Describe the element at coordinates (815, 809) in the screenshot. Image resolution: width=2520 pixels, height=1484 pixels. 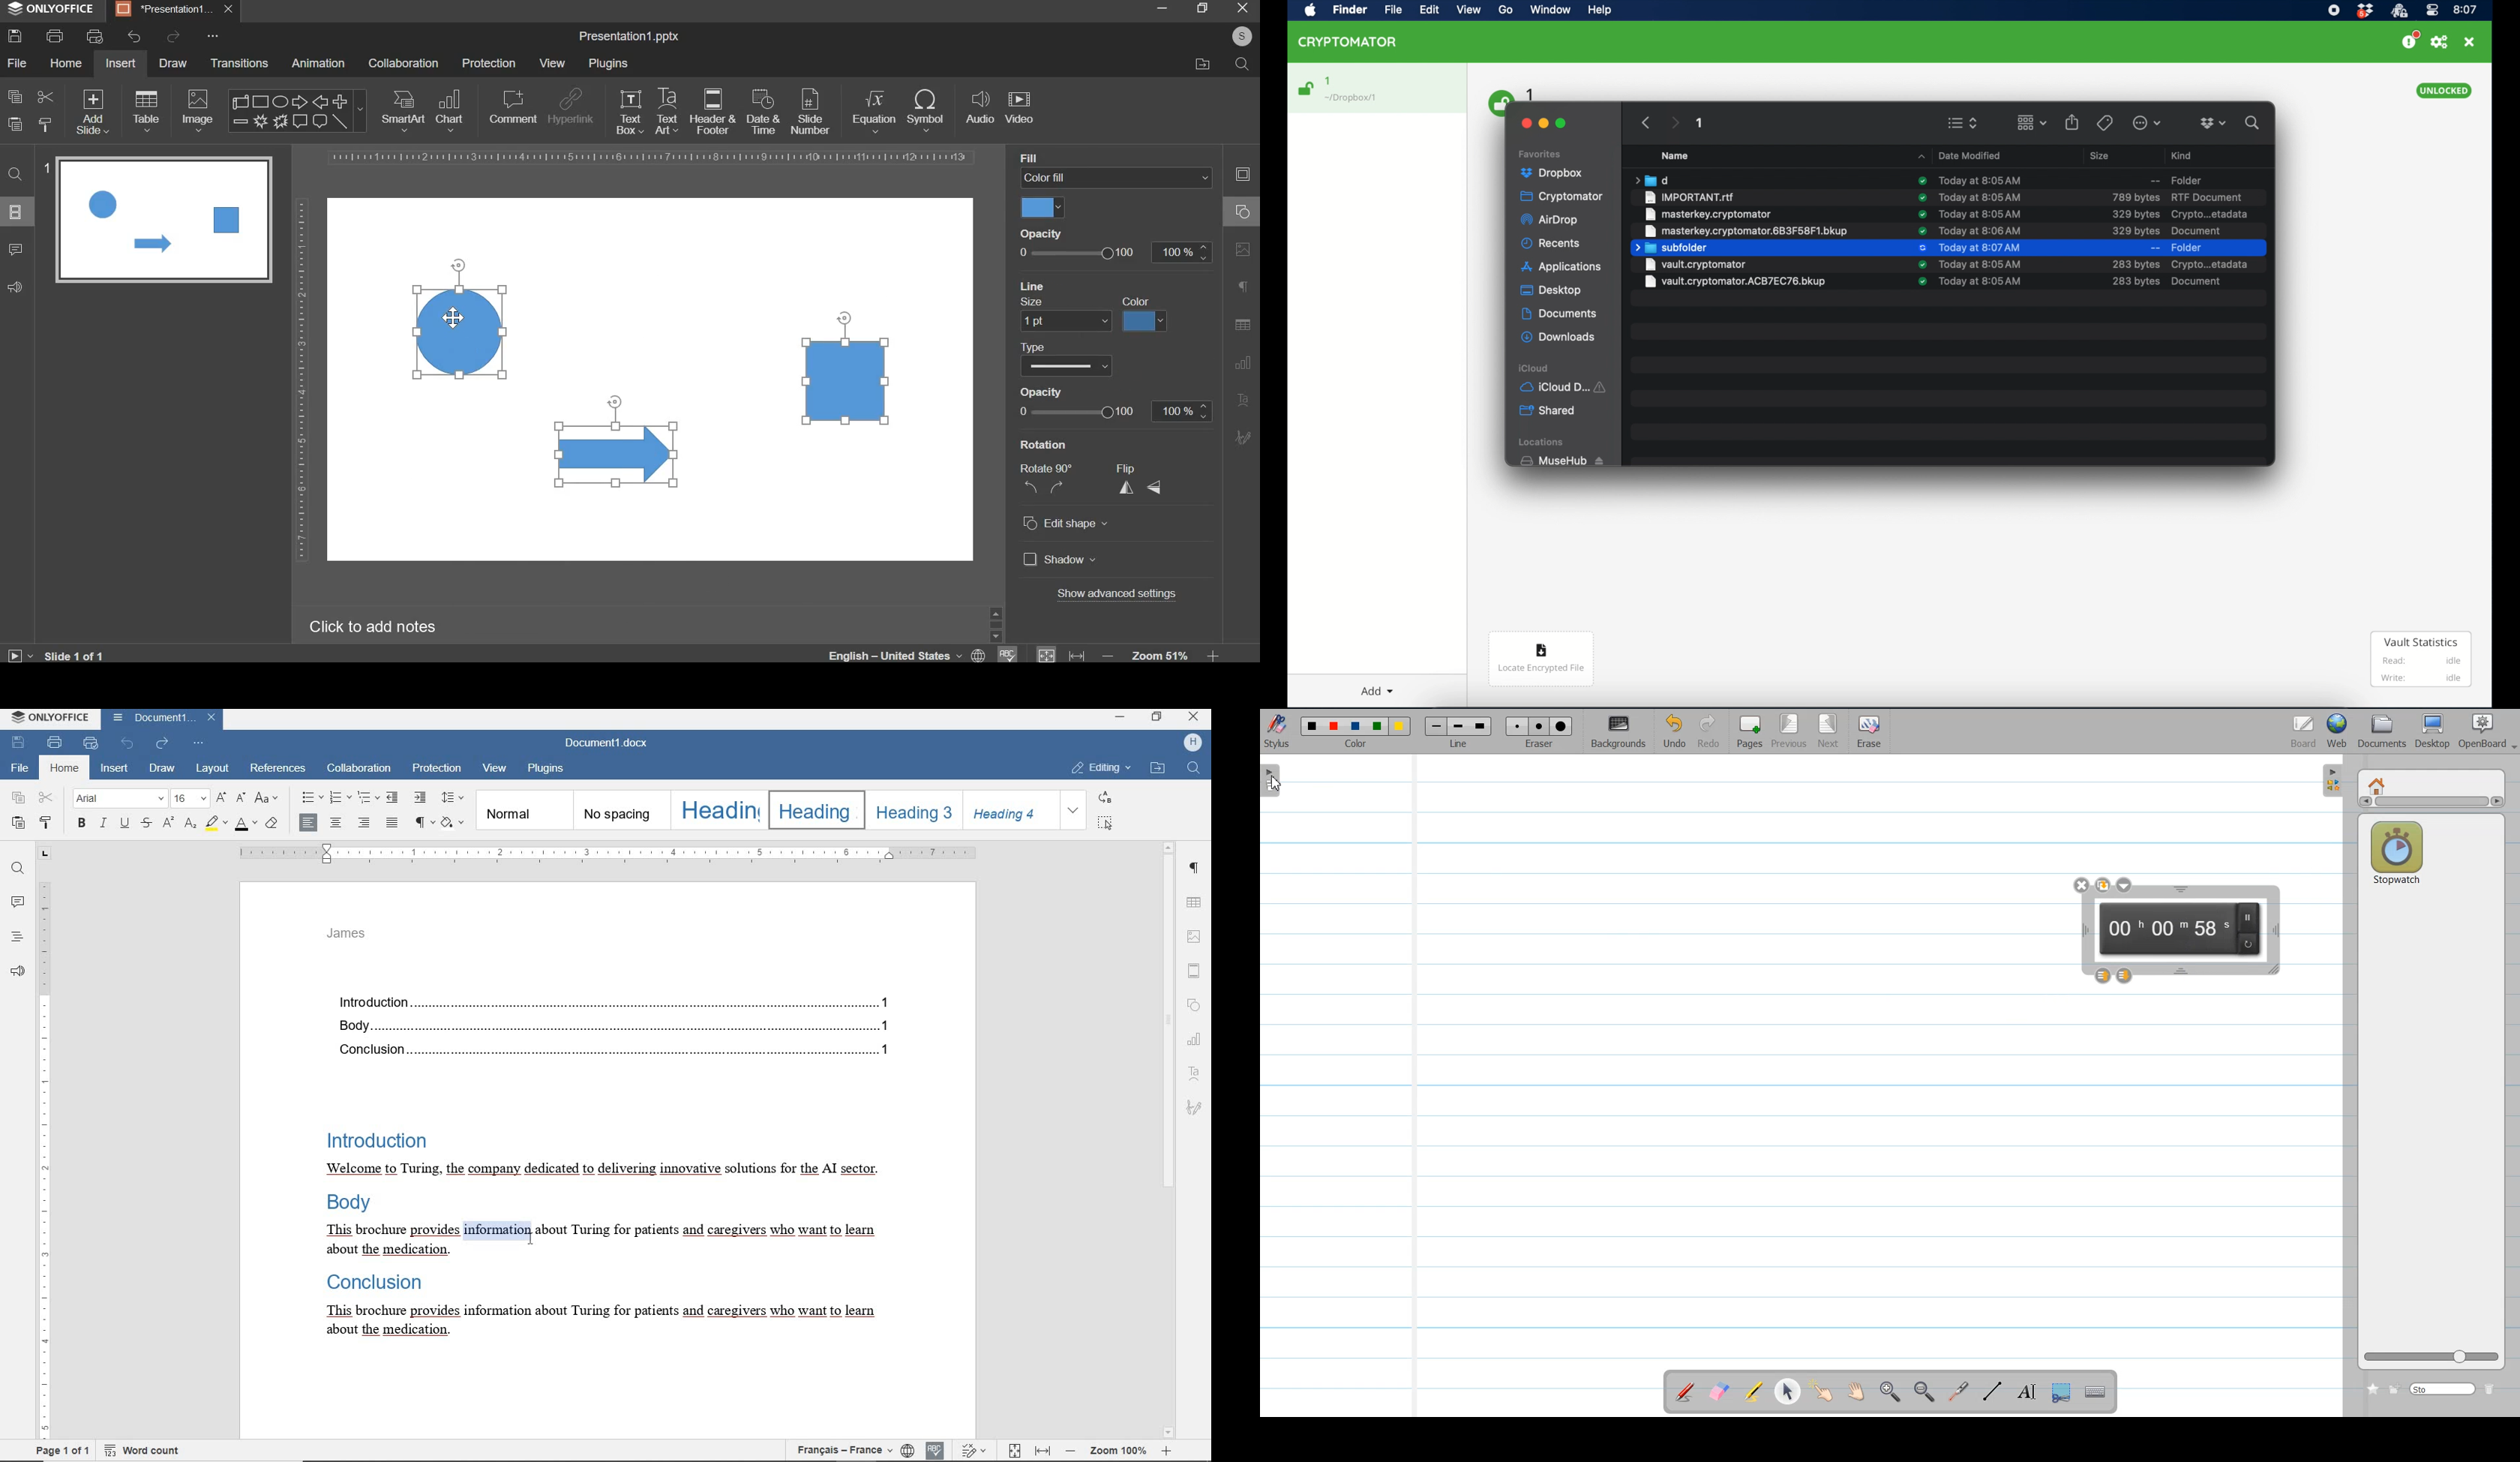
I see `HEADING 2` at that location.